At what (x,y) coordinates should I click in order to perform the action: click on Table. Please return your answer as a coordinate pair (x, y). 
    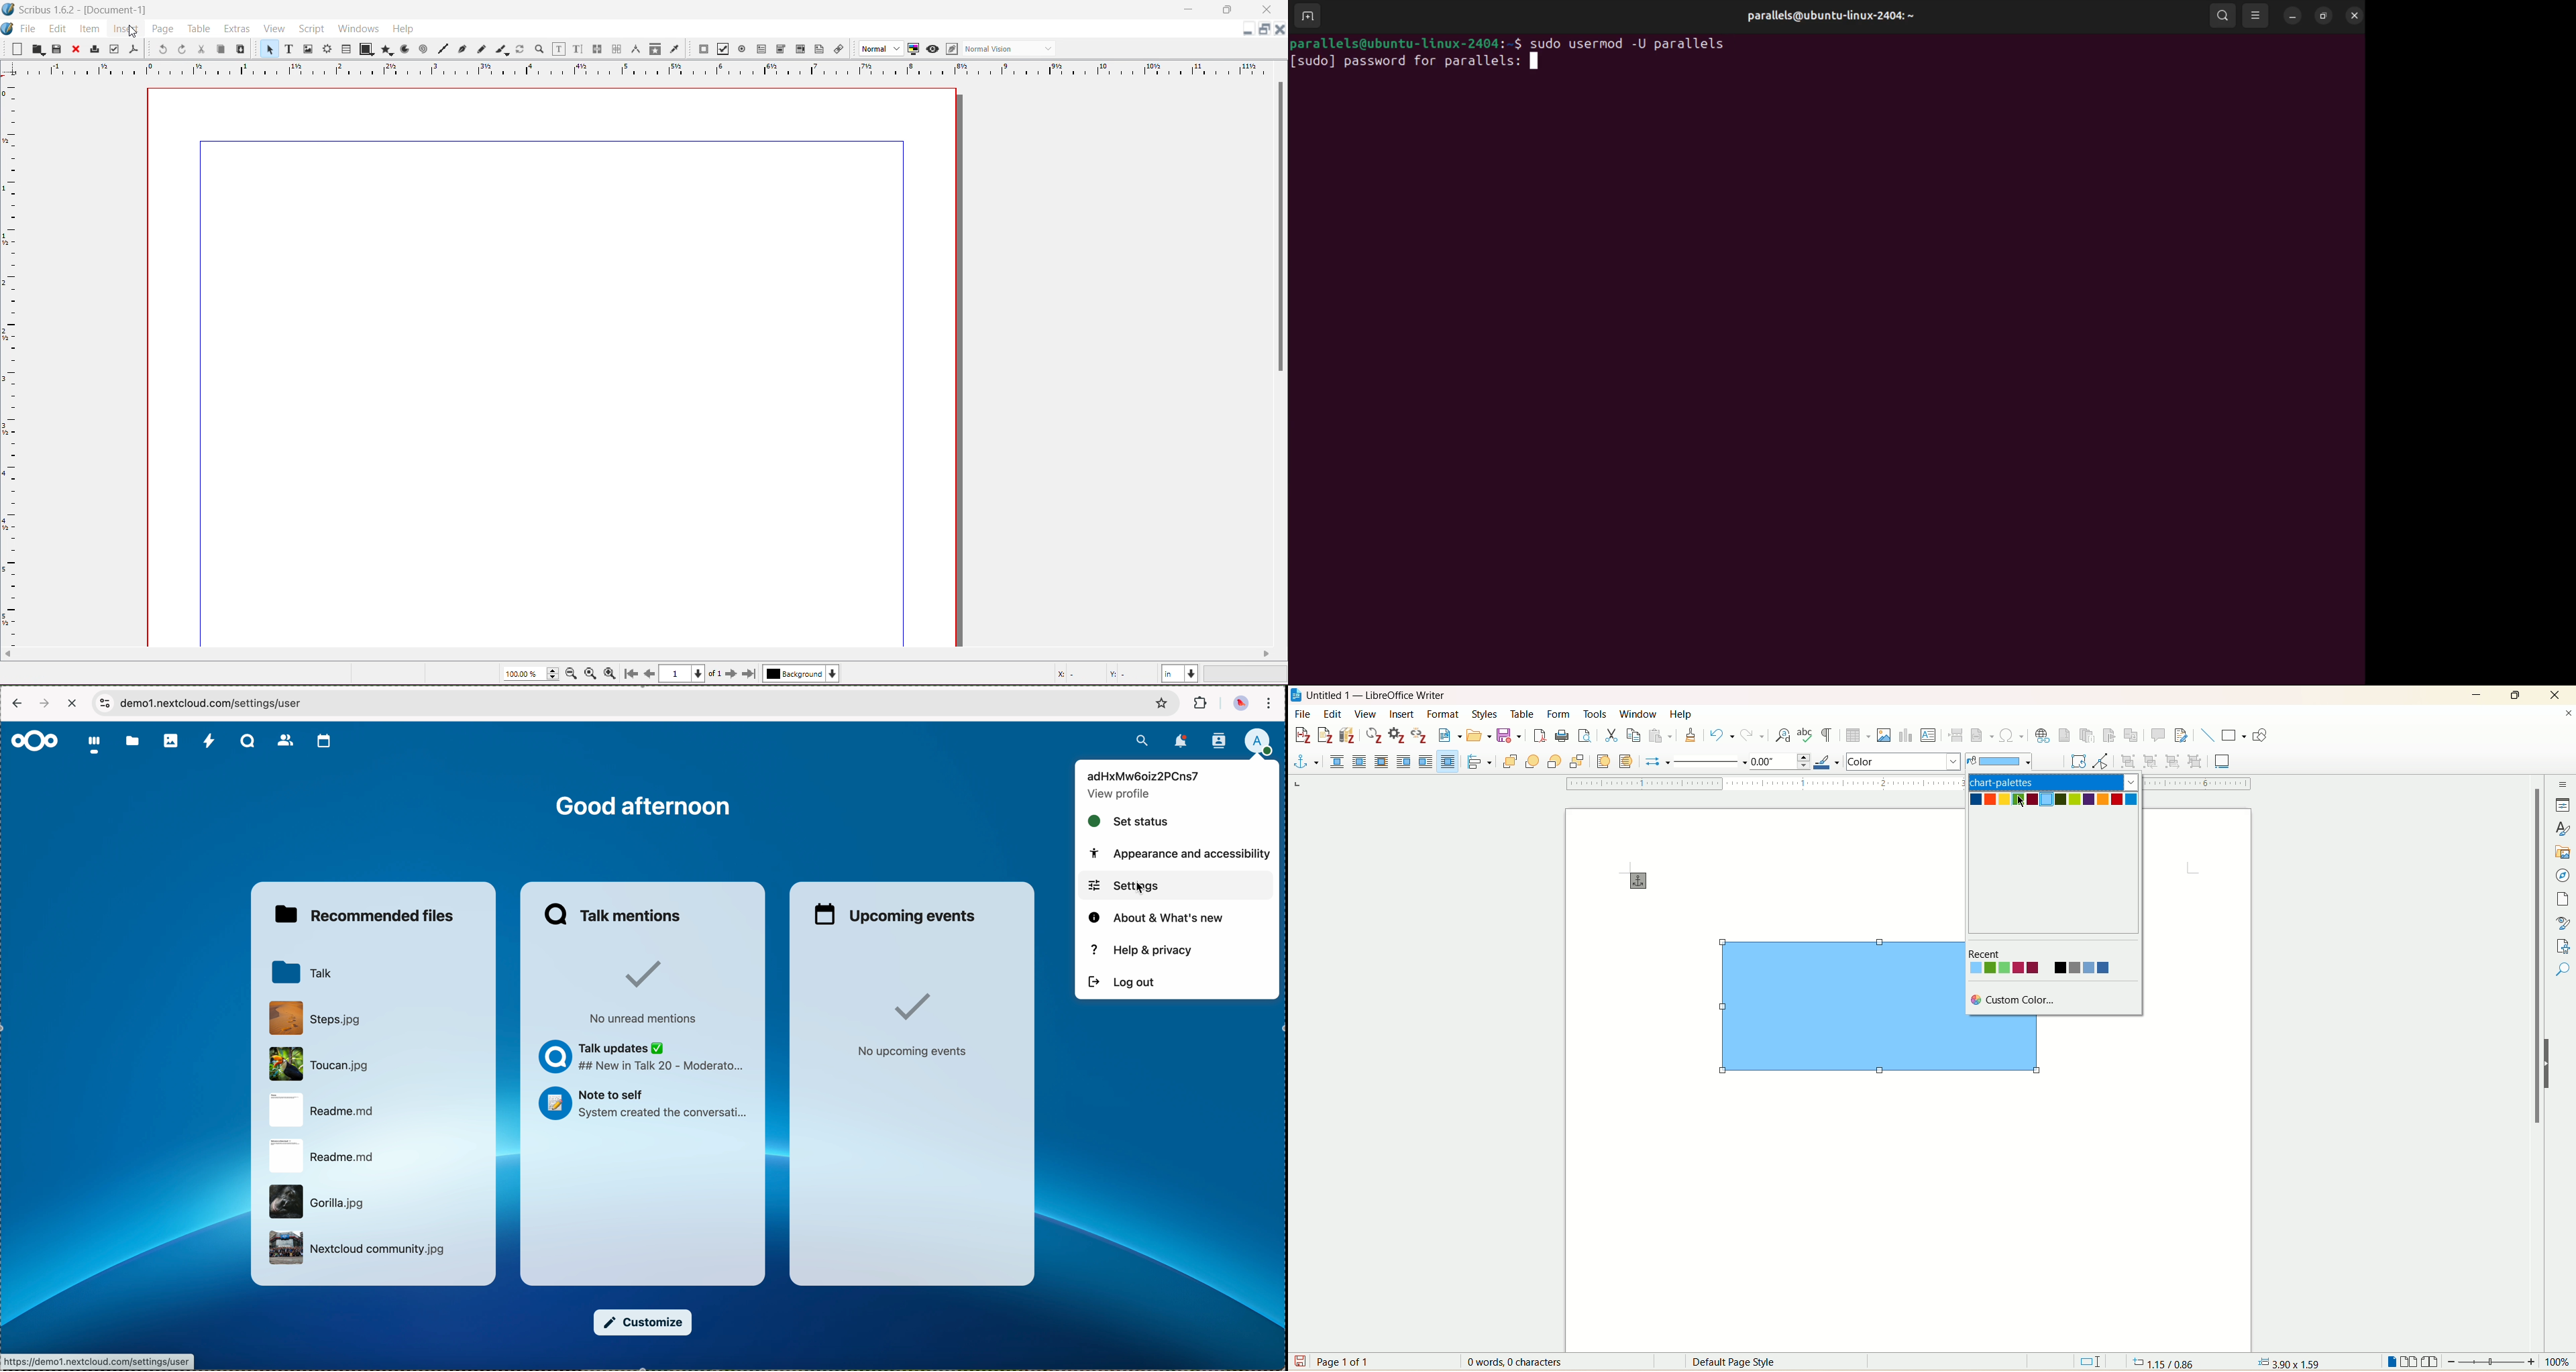
    Looking at the image, I should click on (201, 30).